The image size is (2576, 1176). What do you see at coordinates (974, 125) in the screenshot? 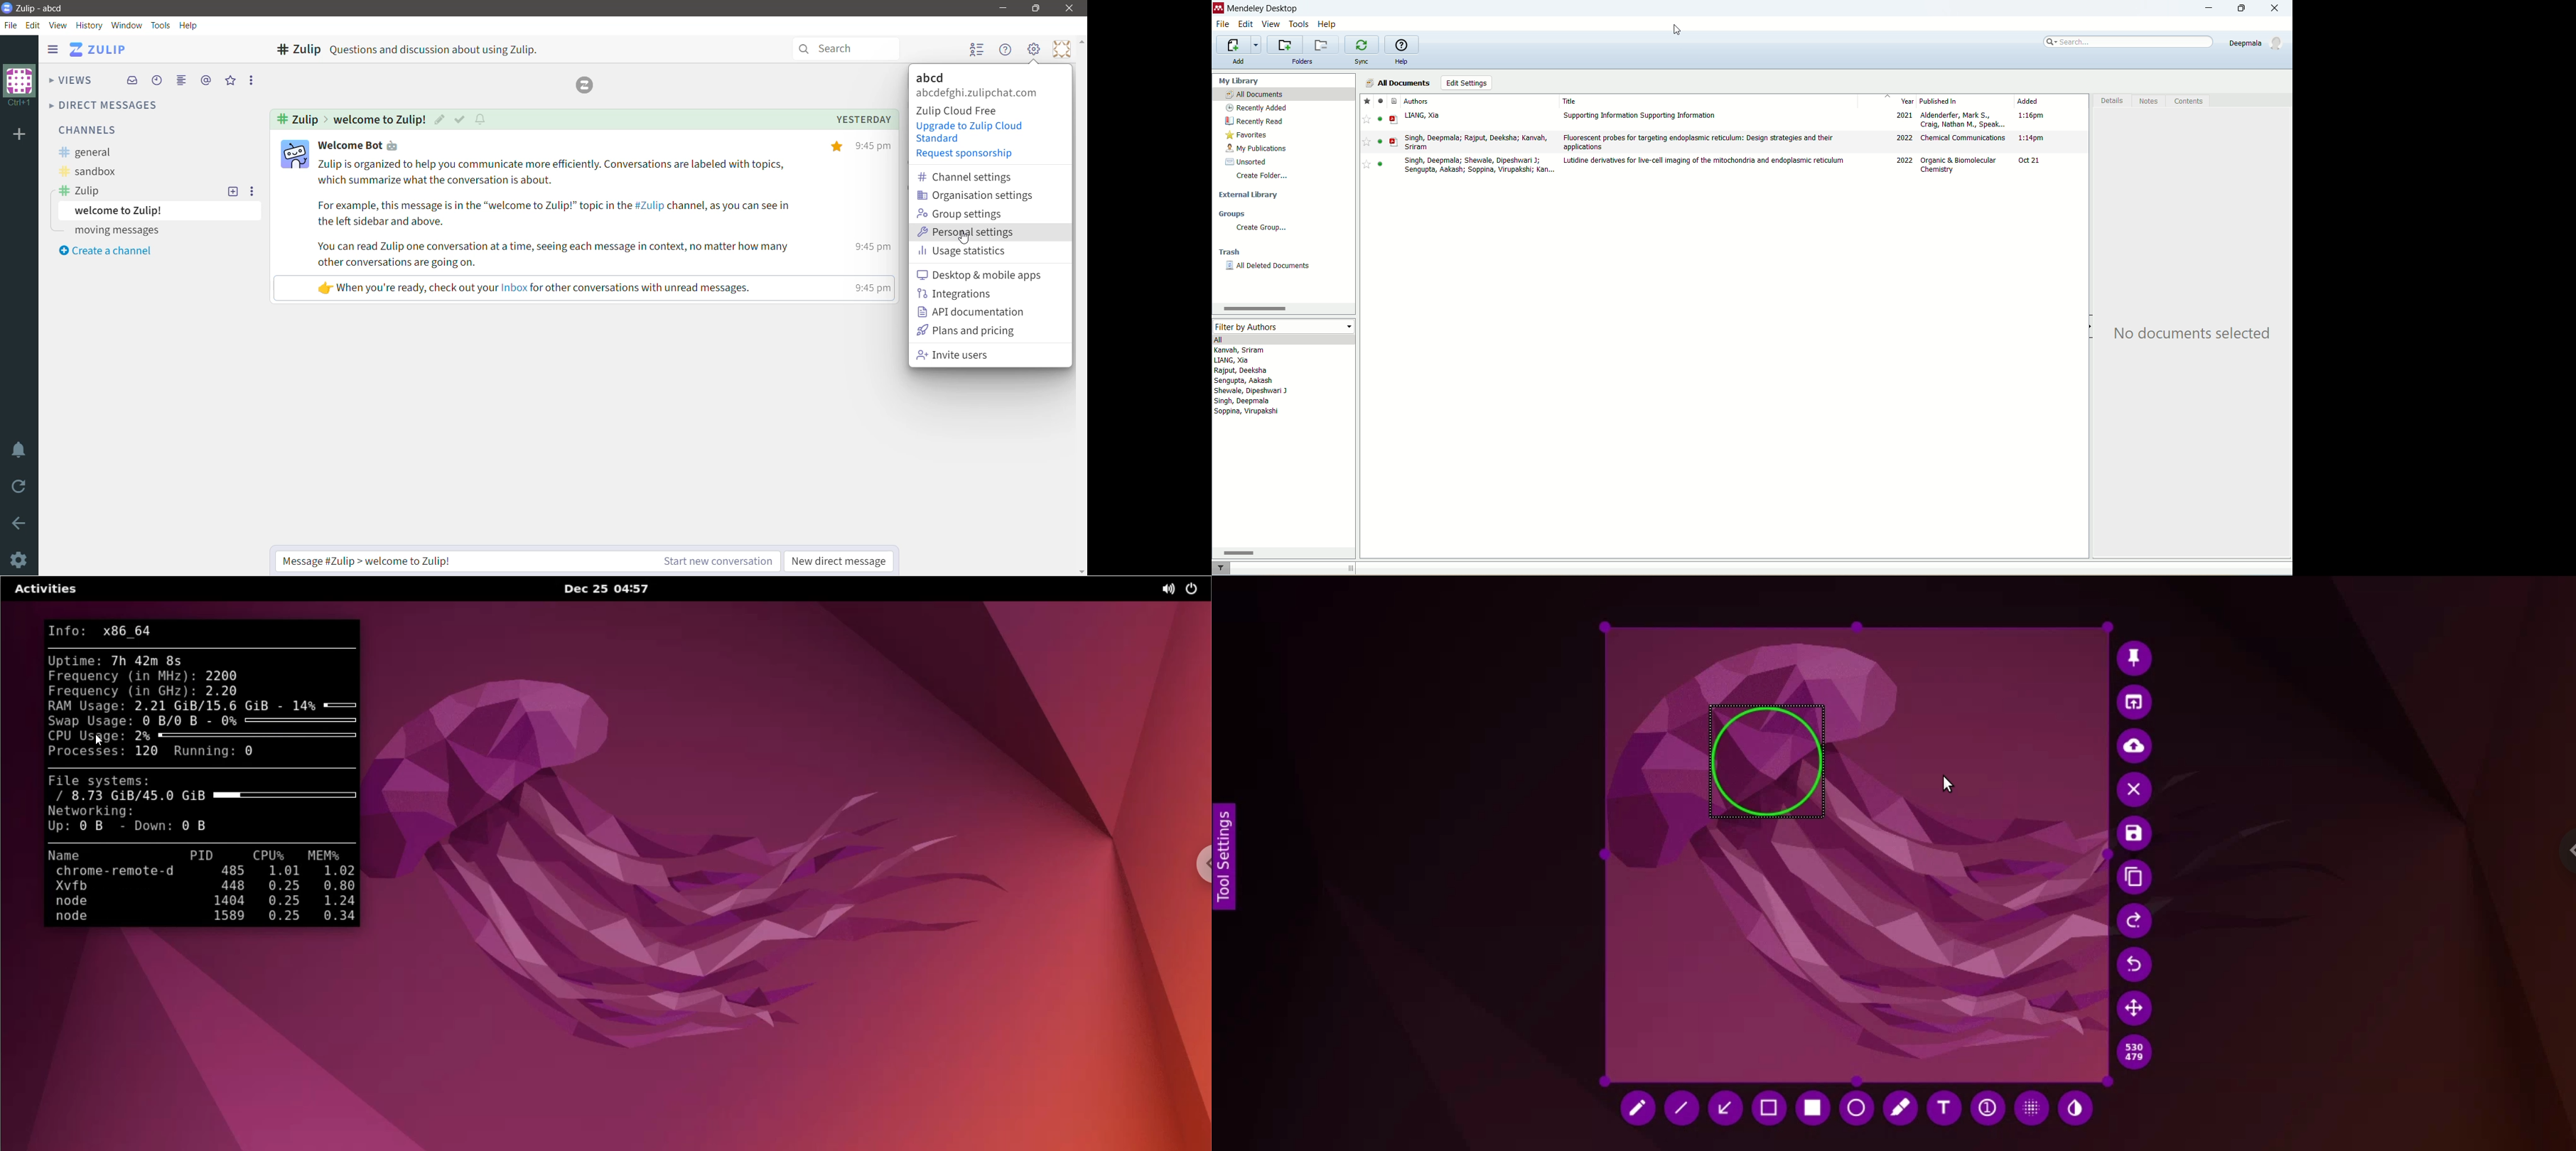
I see `Upgrade to Zulip Cloud` at bounding box center [974, 125].